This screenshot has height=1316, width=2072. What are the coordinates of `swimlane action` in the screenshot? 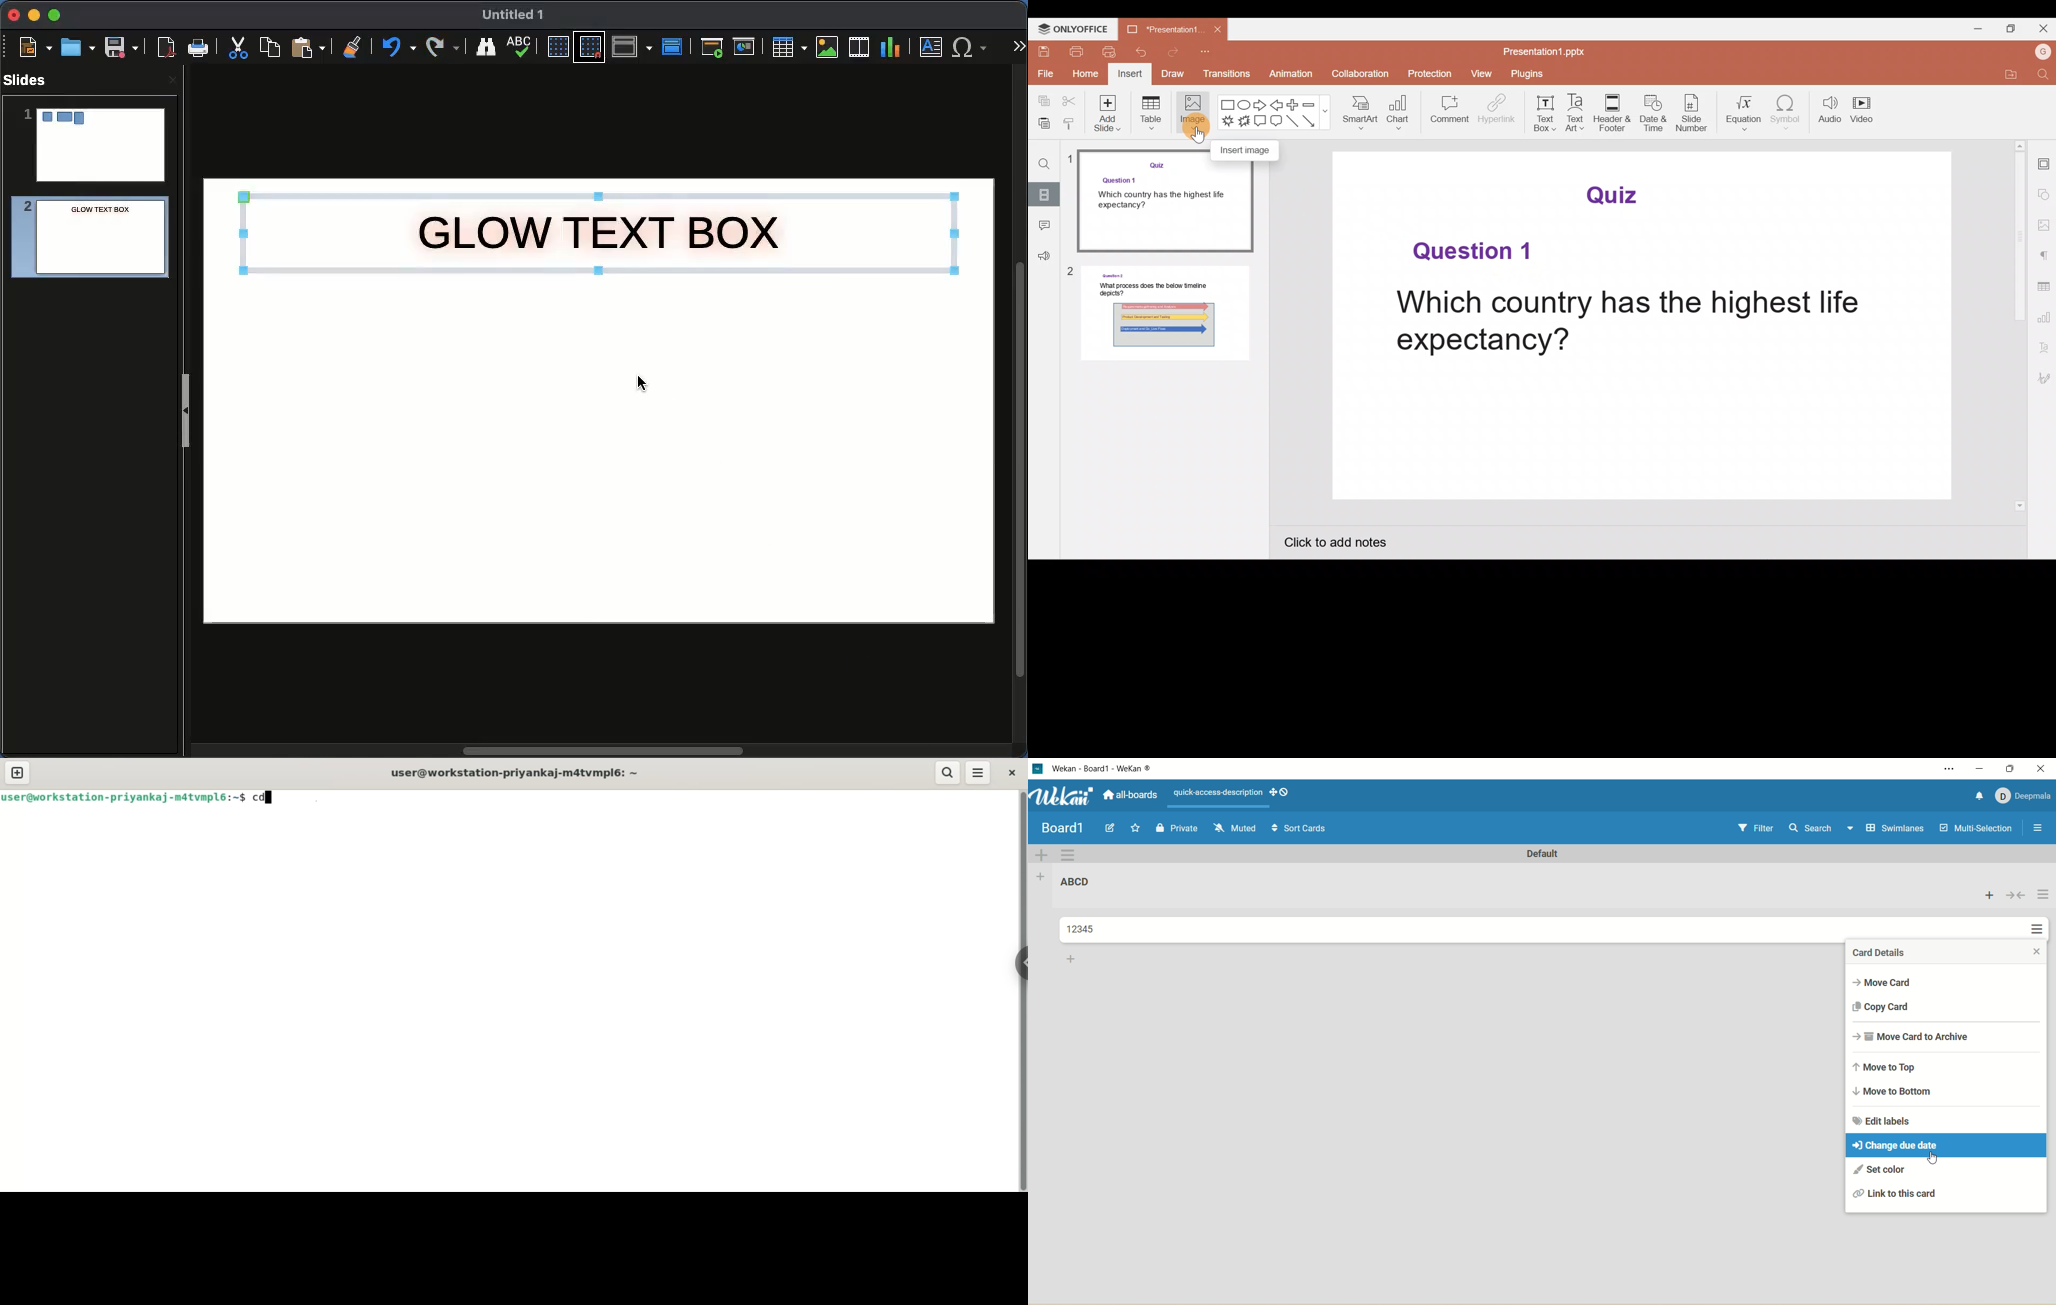 It's located at (1068, 855).